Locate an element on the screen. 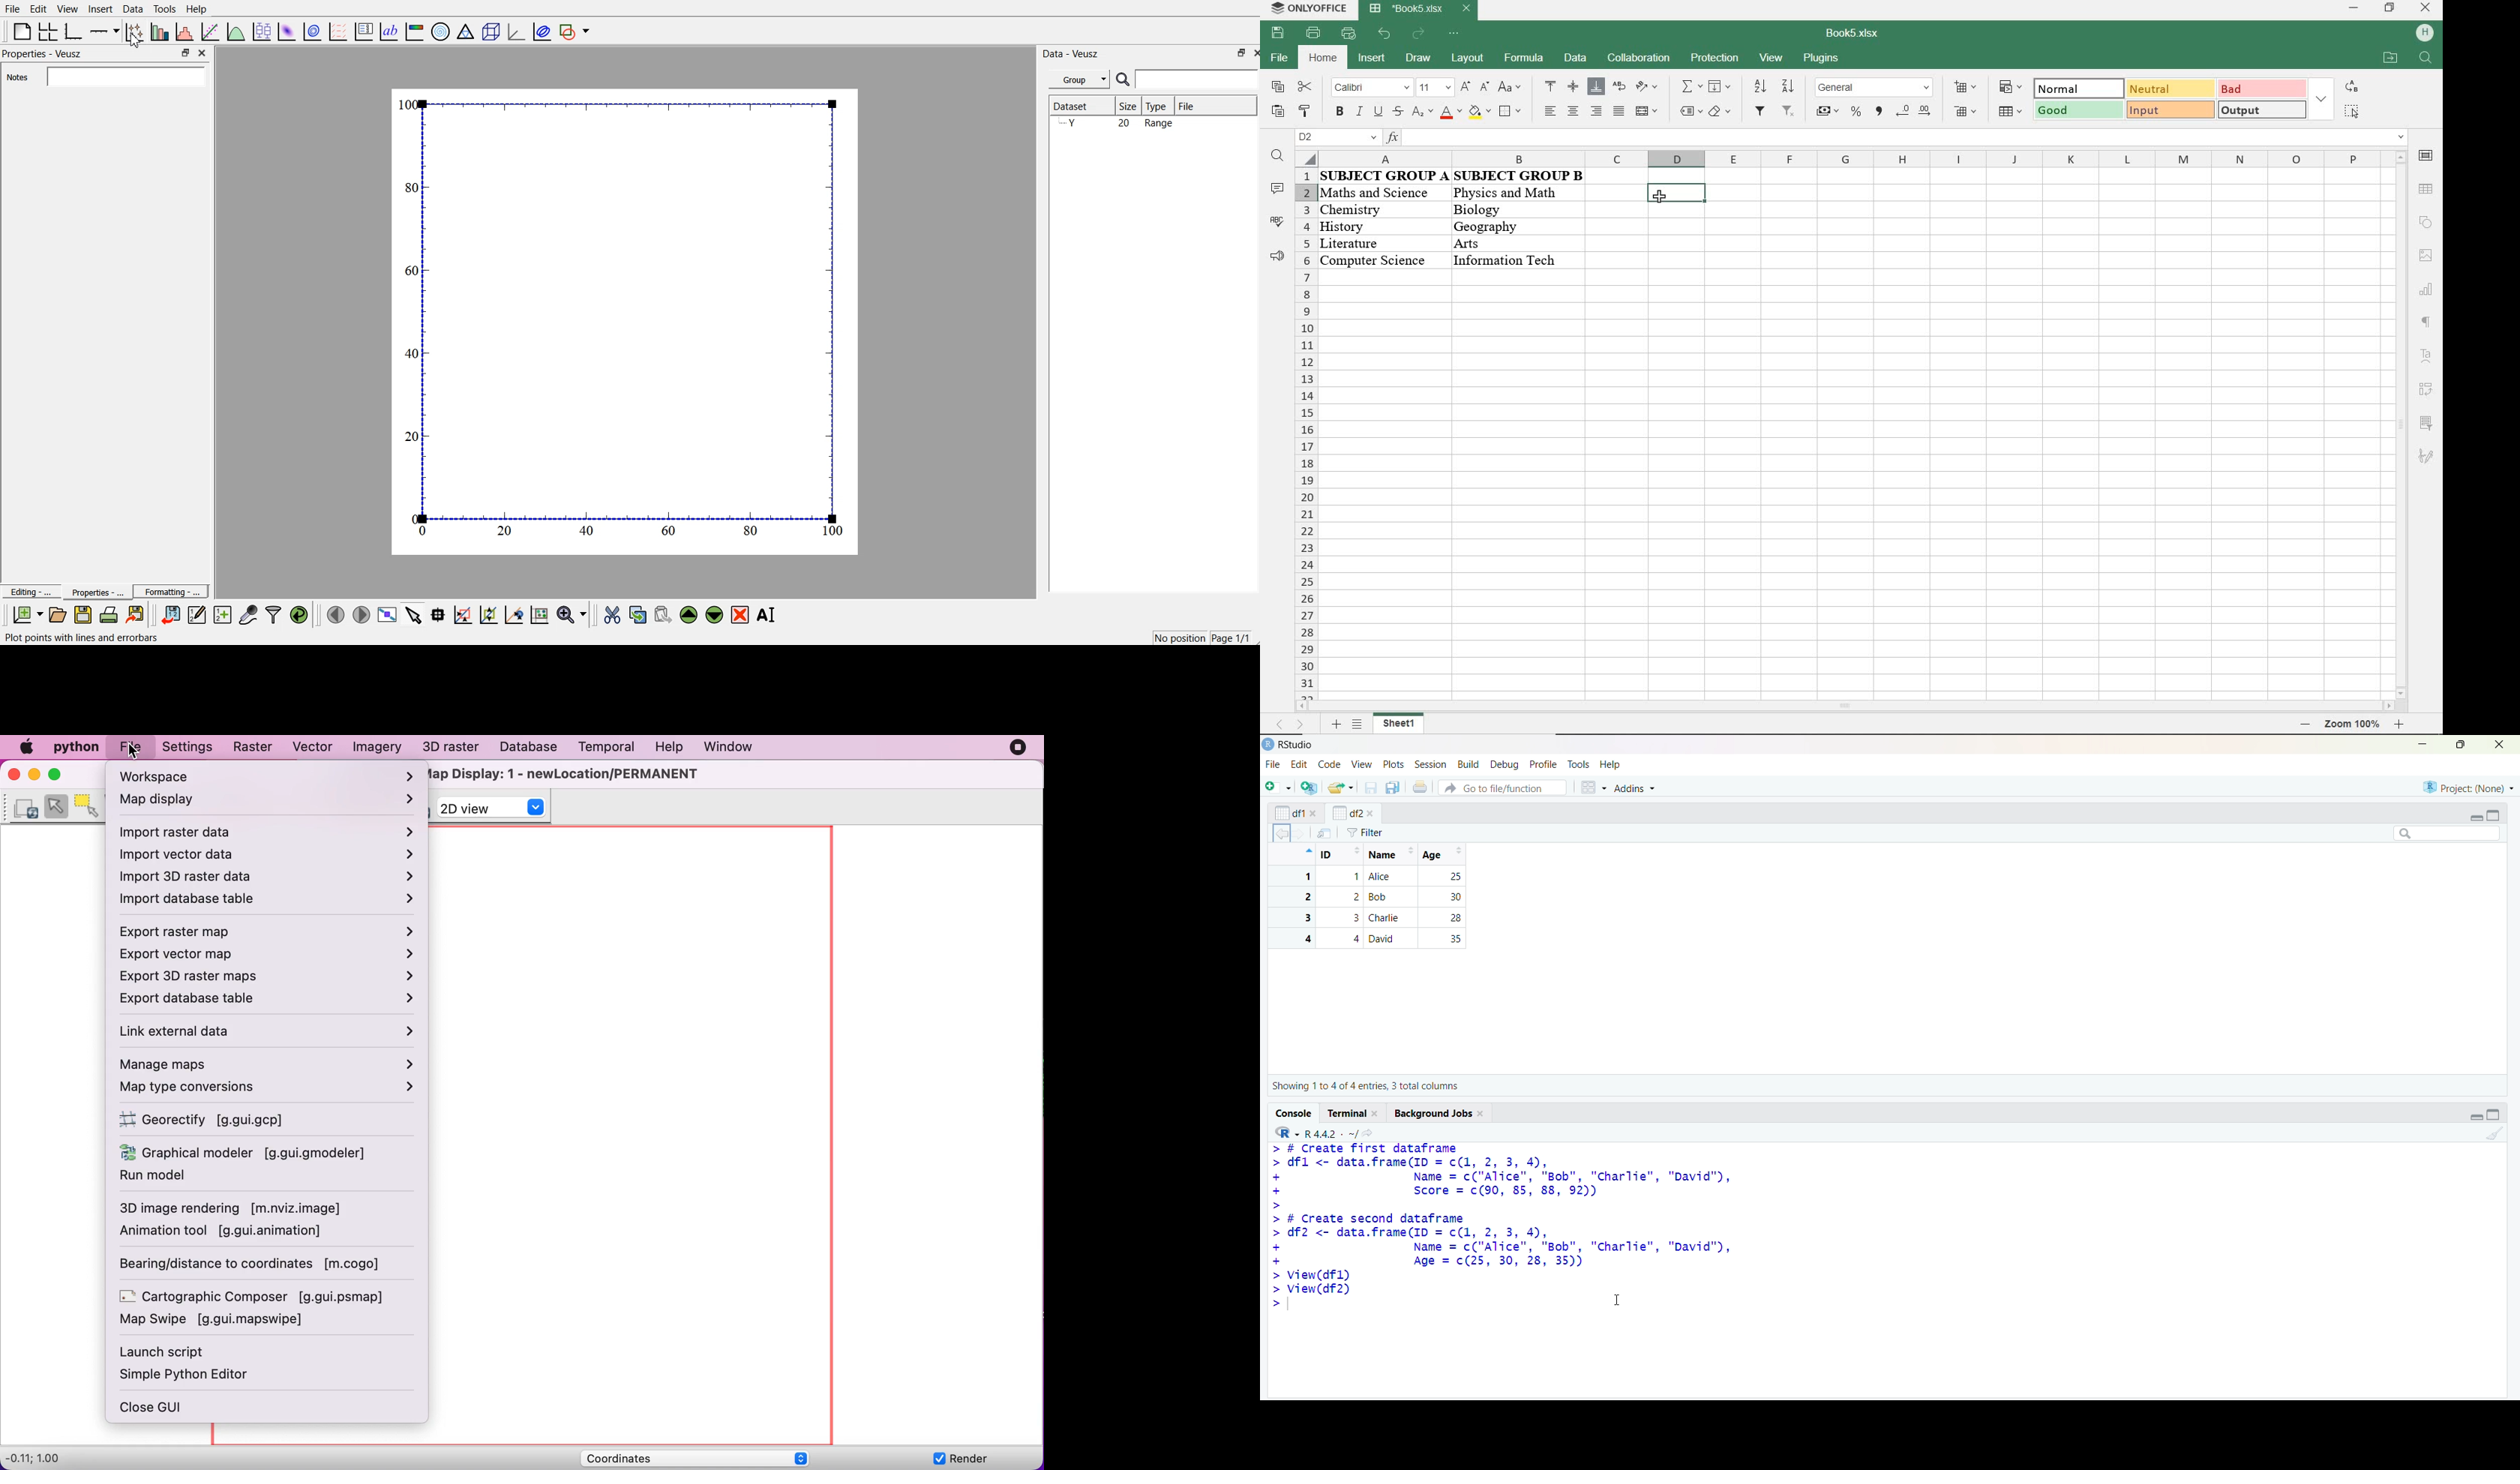 The height and width of the screenshot is (1484, 2520). cut is located at coordinates (1305, 86).